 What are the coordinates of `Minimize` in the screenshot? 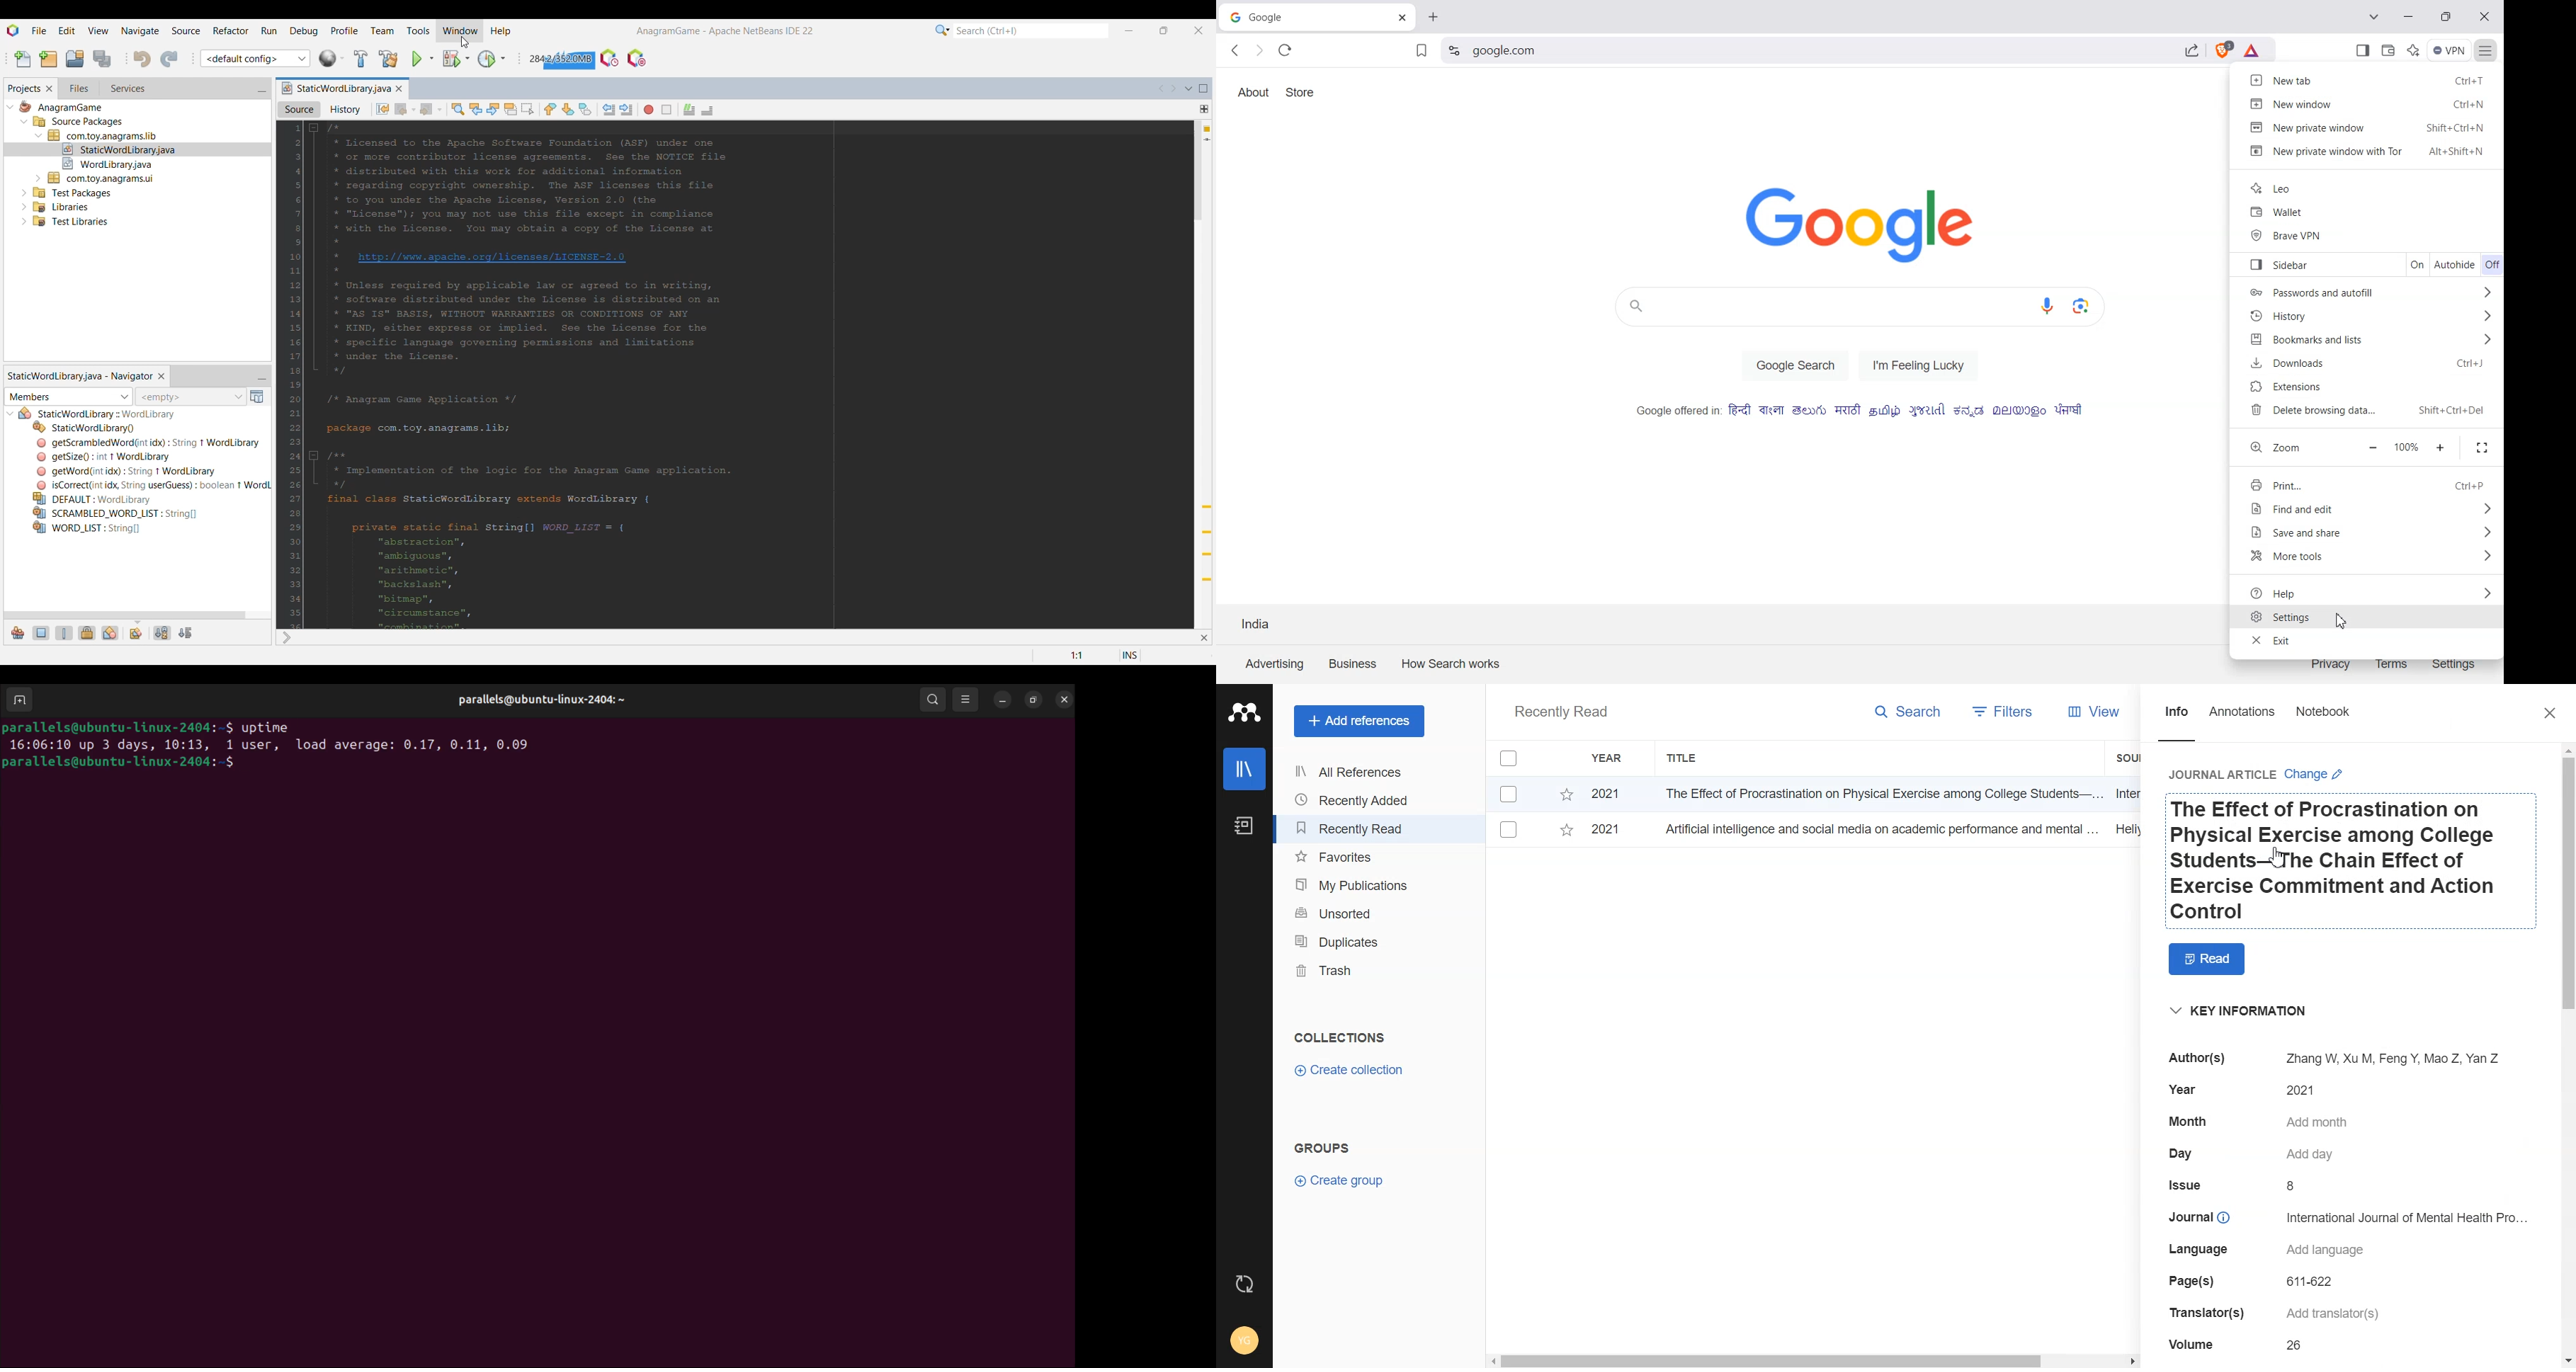 It's located at (1129, 31).